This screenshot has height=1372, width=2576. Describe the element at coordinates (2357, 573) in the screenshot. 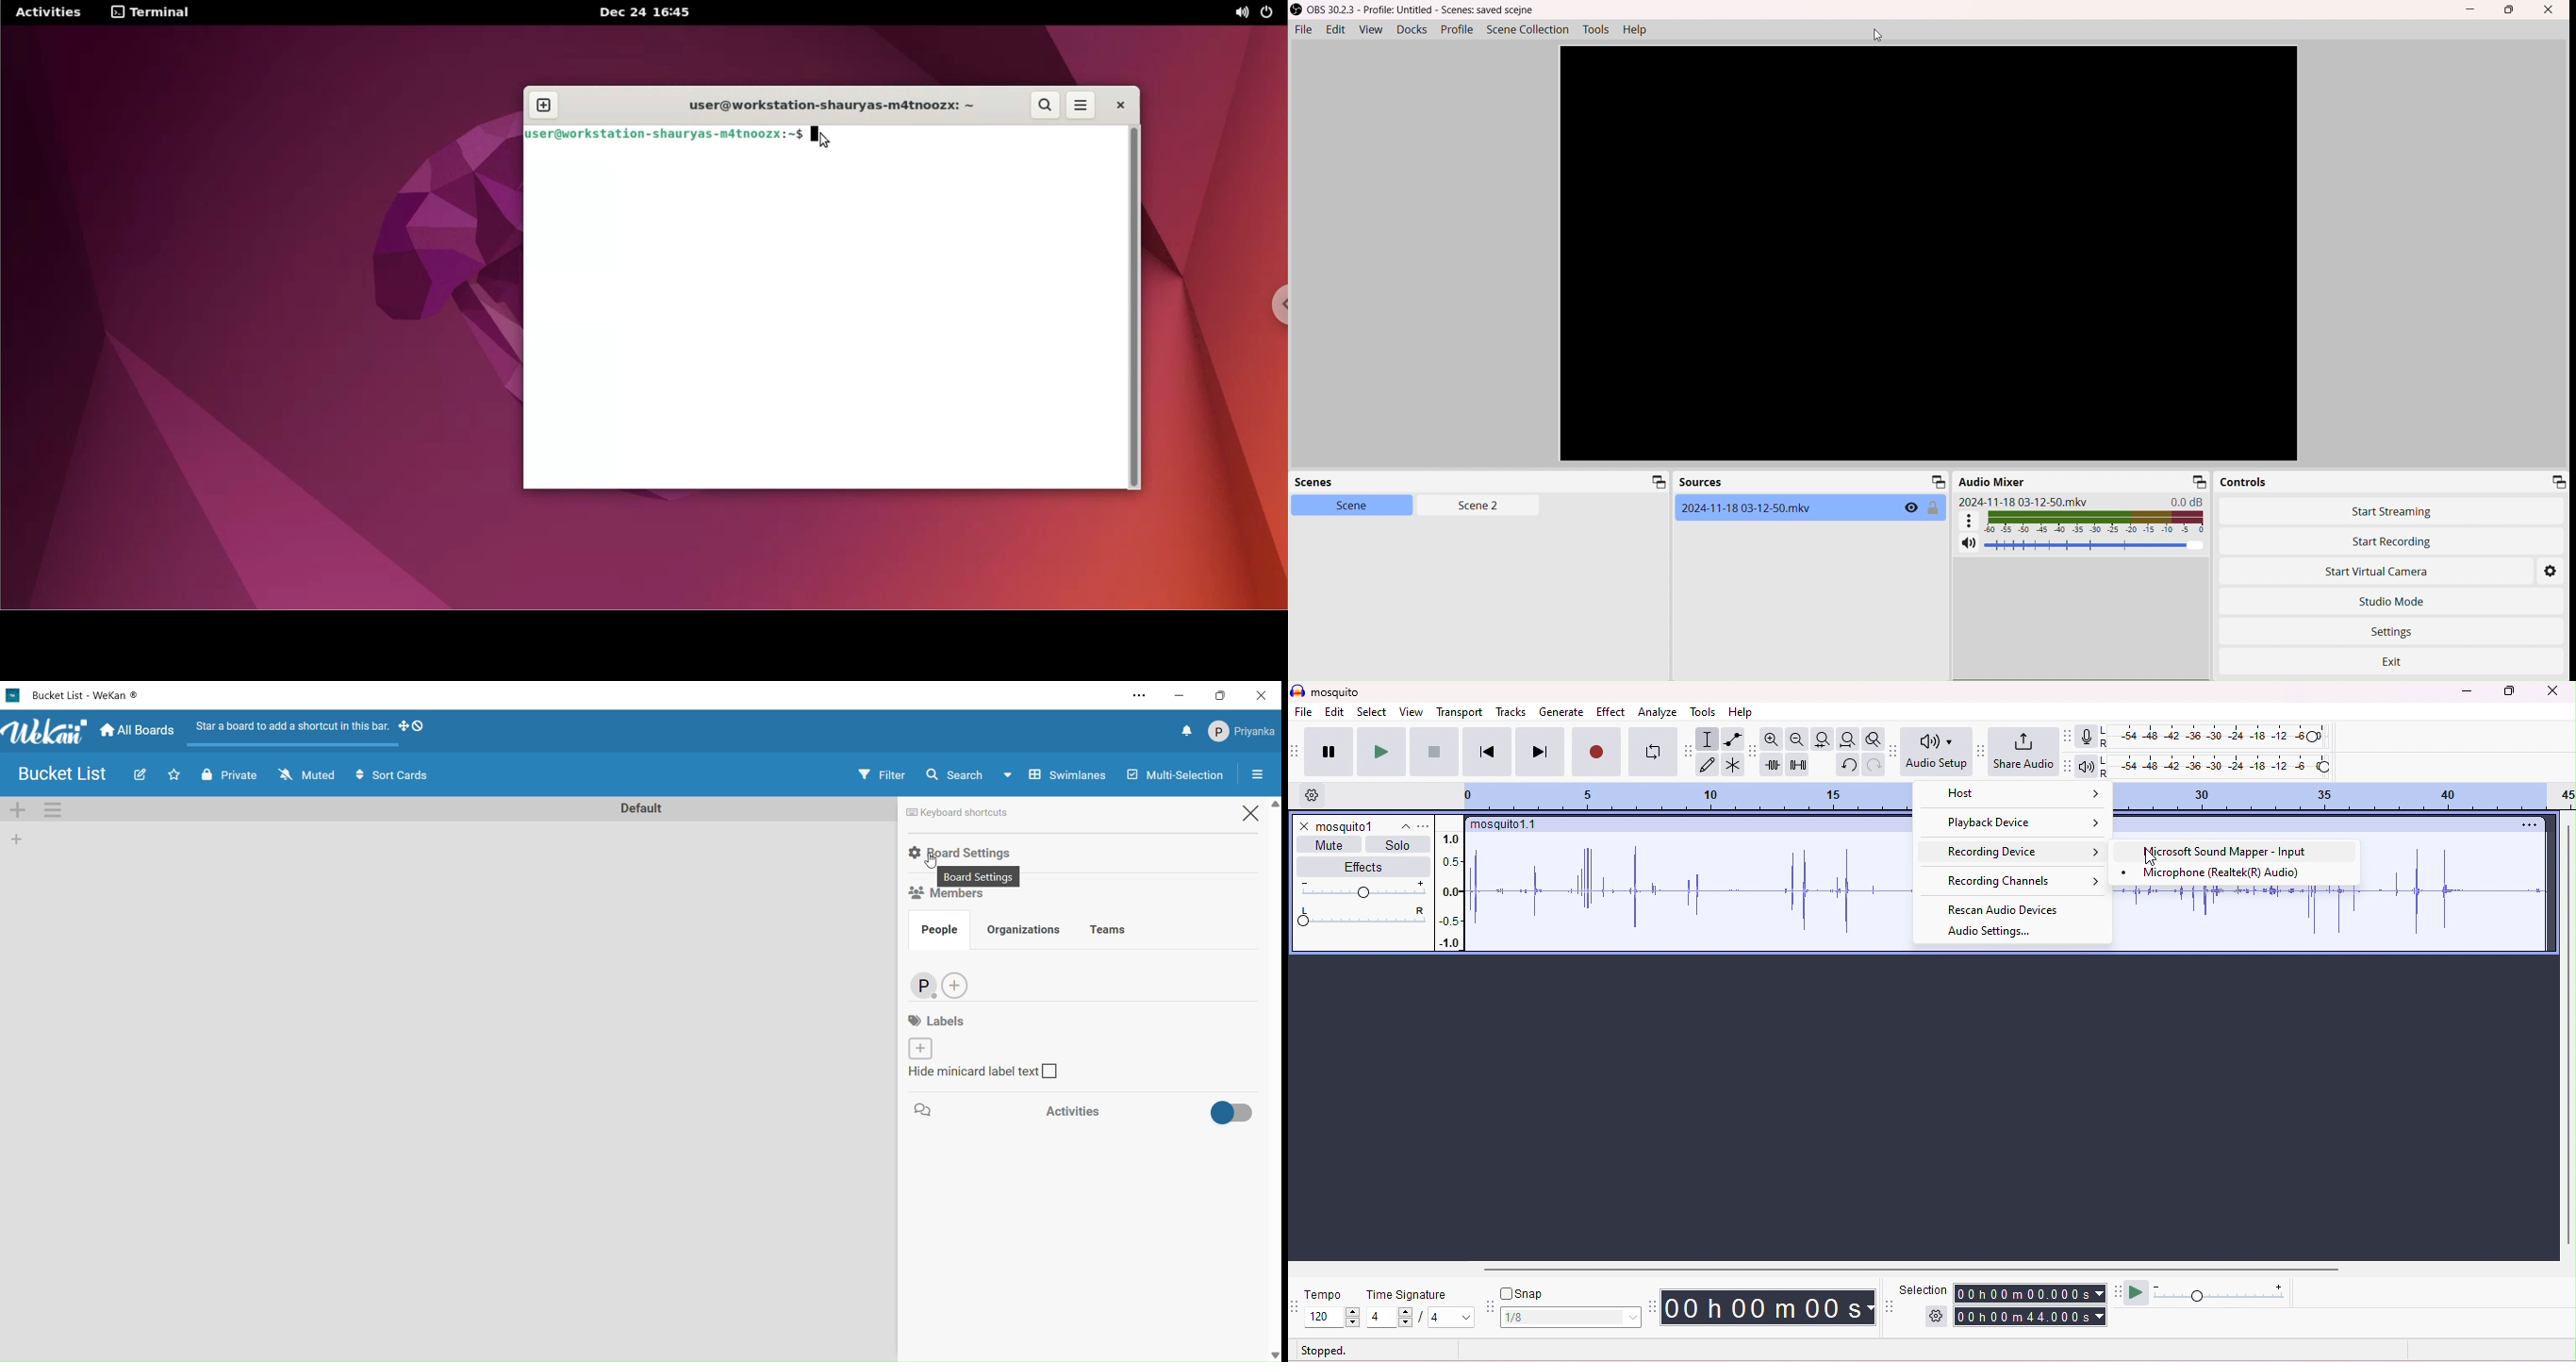

I see `Start Virtual Camera` at that location.